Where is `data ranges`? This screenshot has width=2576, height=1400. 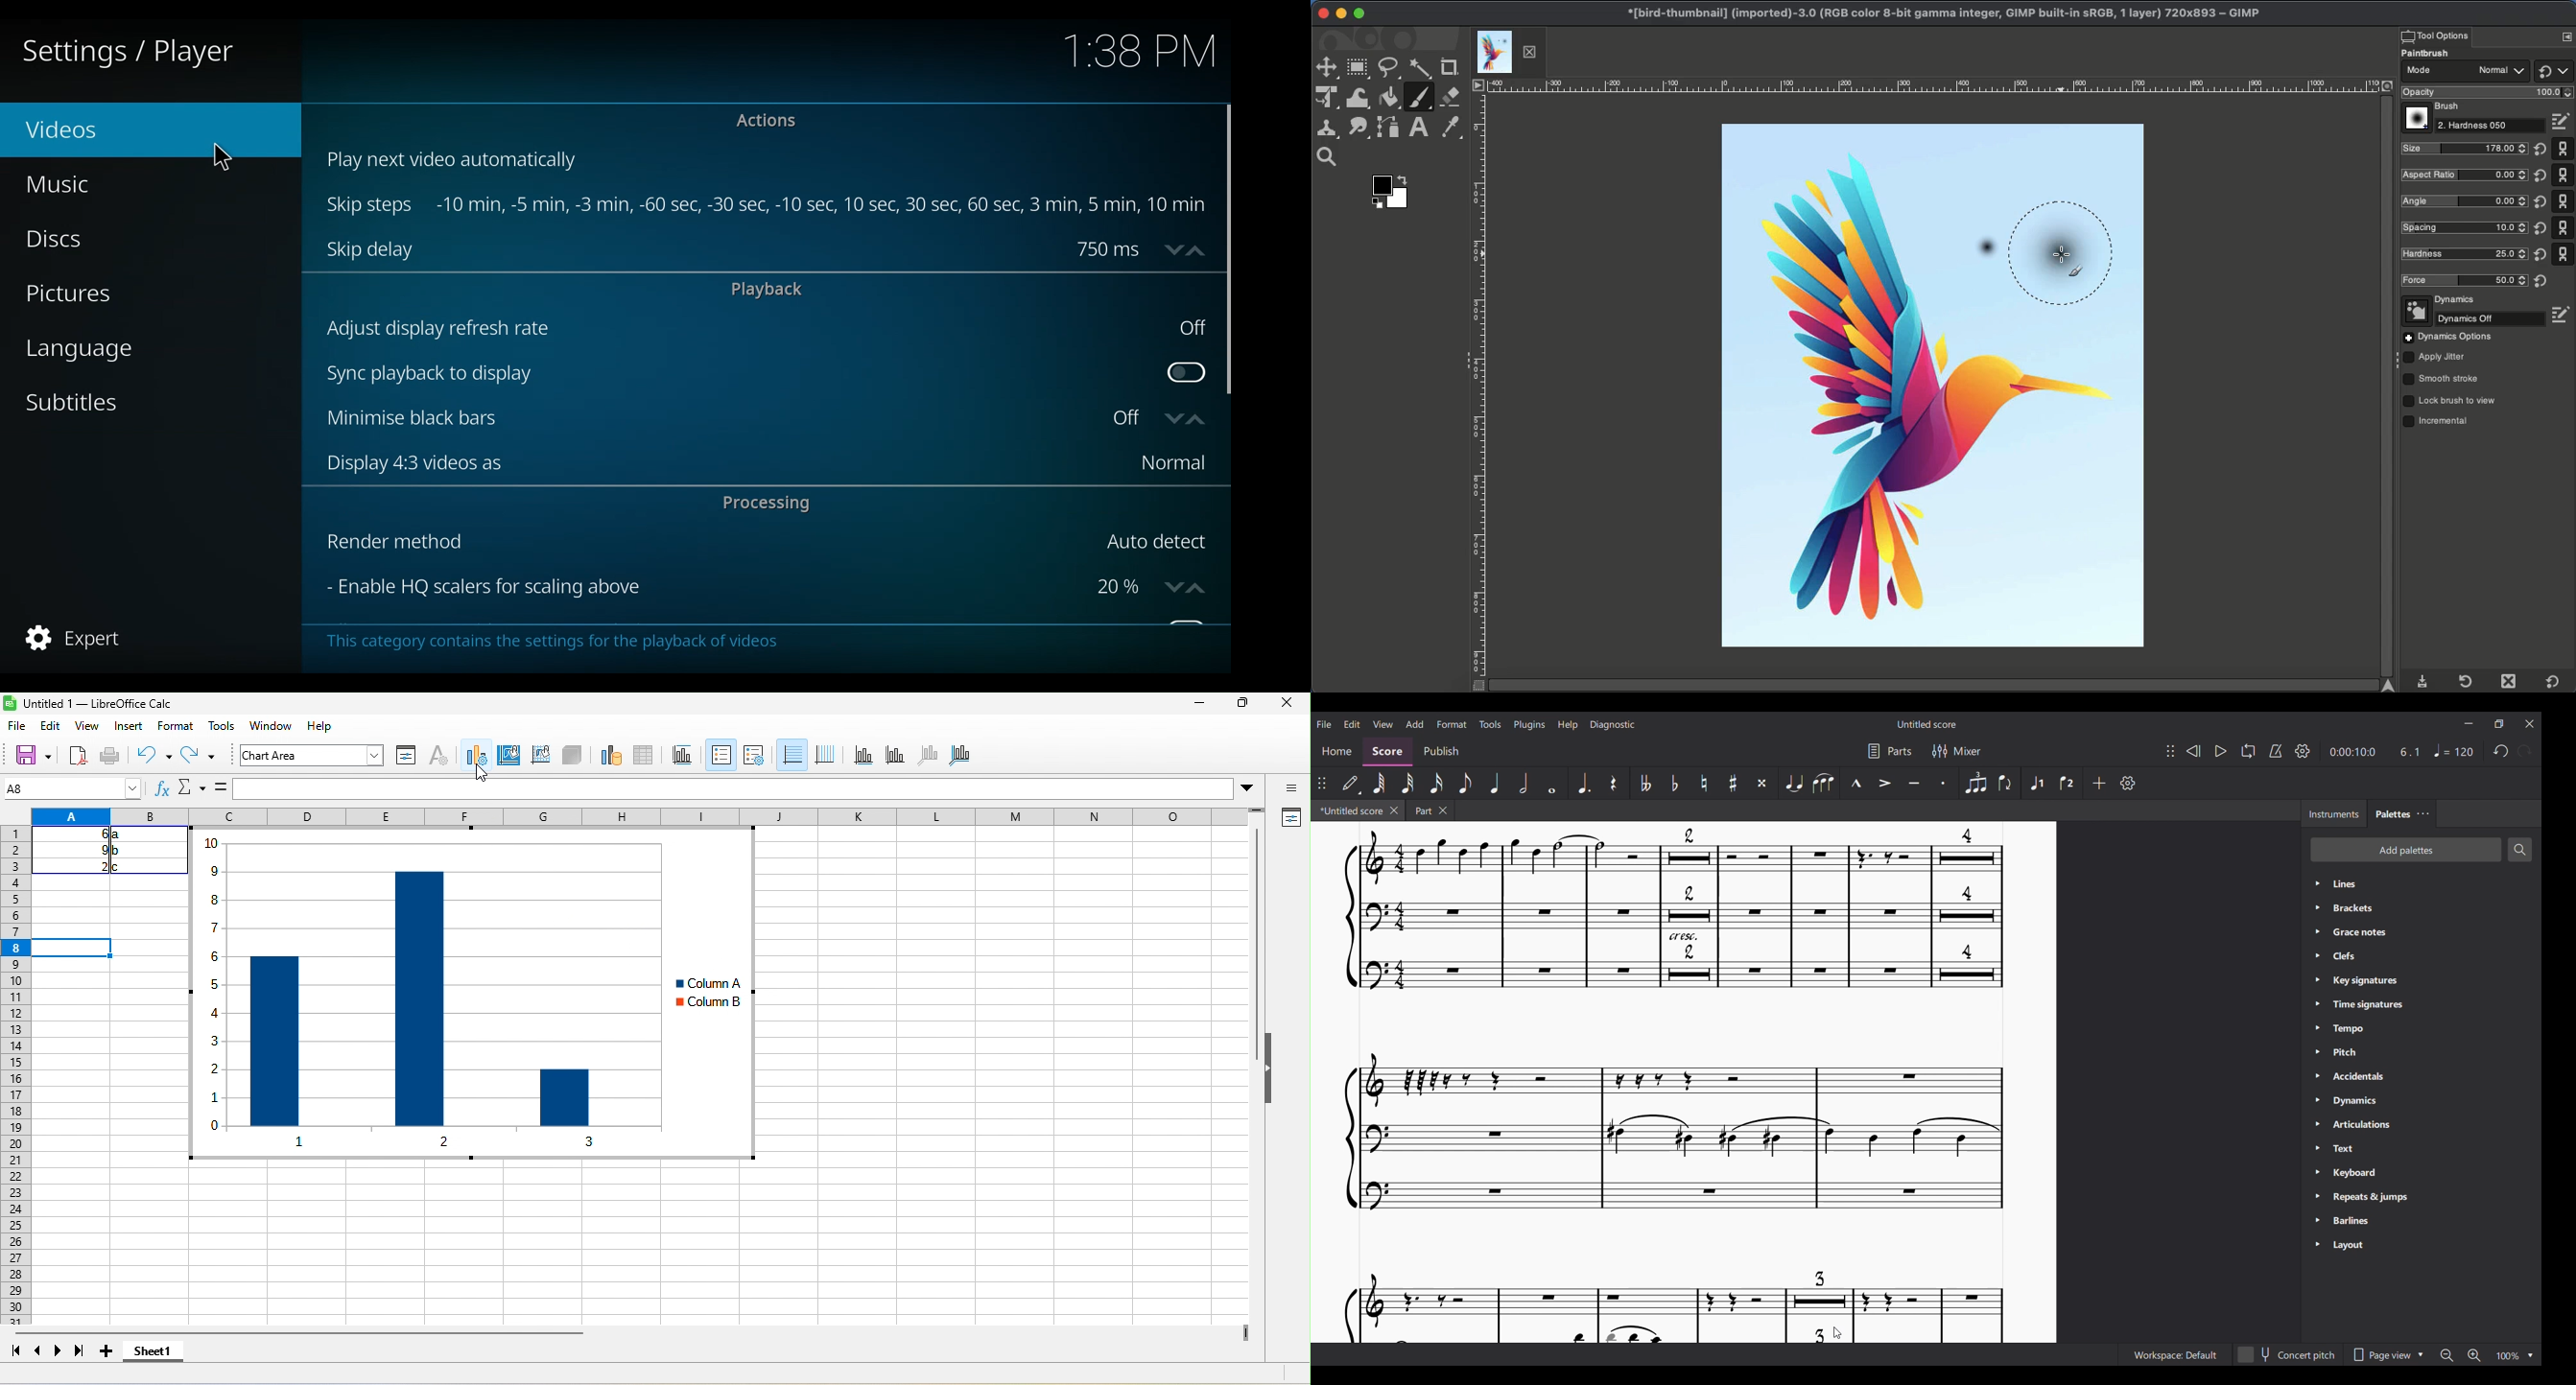 data ranges is located at coordinates (605, 756).